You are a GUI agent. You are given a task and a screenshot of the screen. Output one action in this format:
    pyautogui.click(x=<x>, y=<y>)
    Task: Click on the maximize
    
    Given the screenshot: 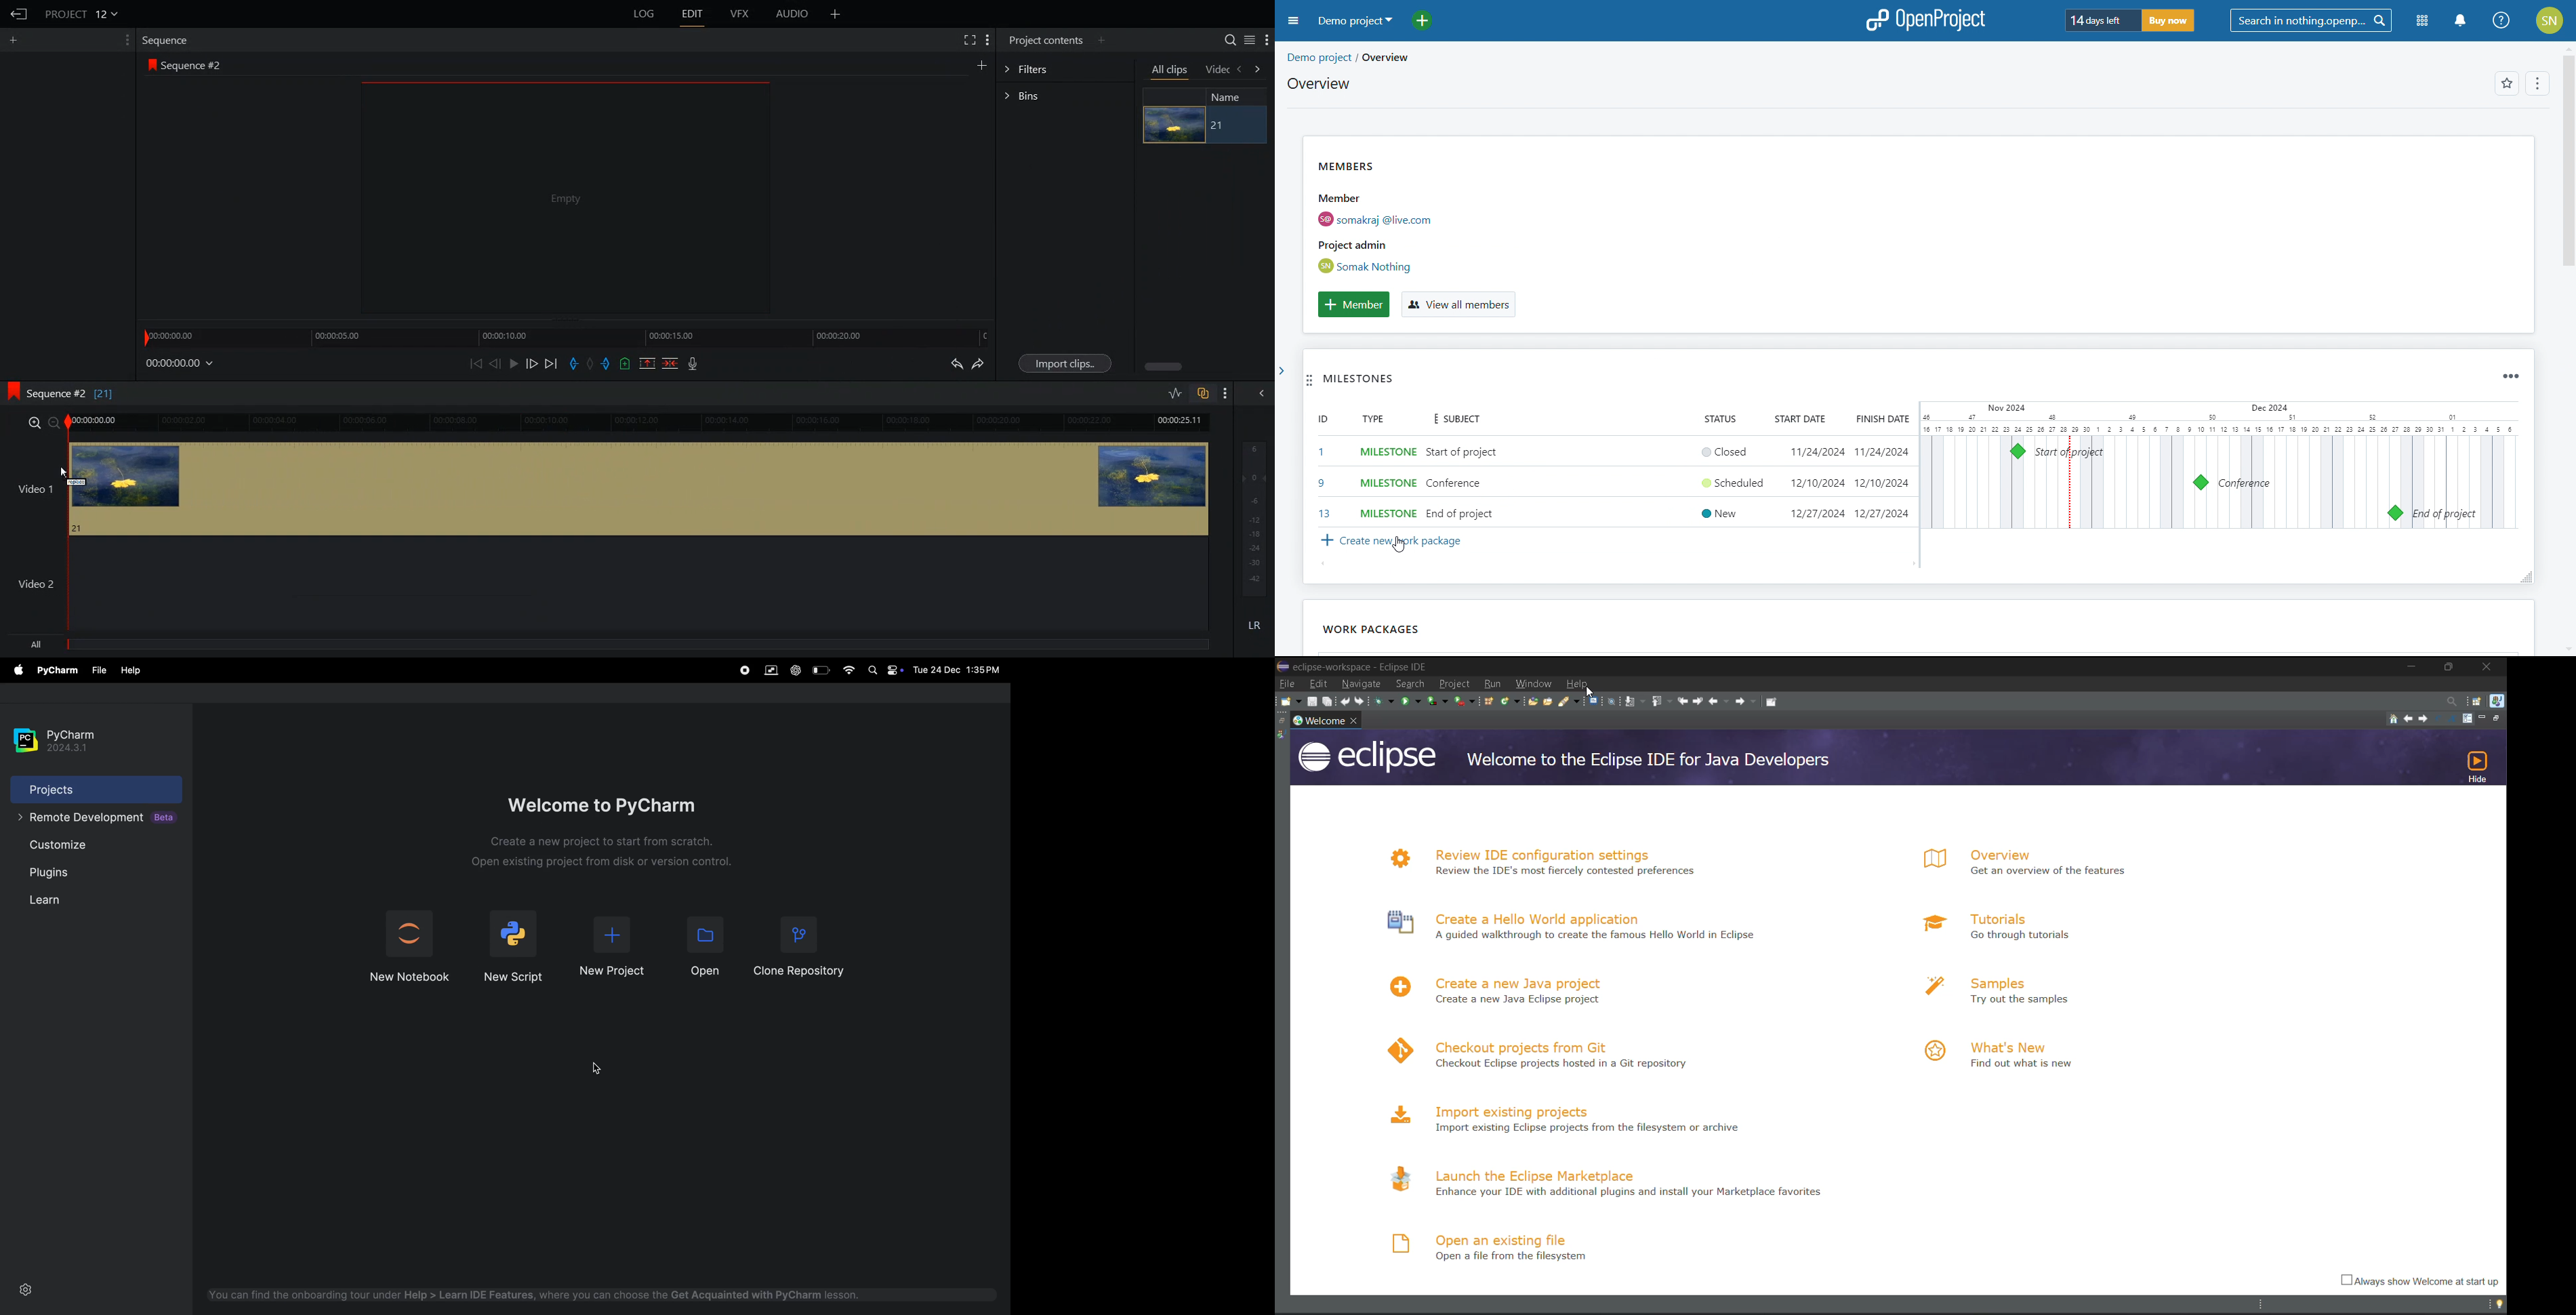 What is the action you would take?
    pyautogui.click(x=2452, y=669)
    